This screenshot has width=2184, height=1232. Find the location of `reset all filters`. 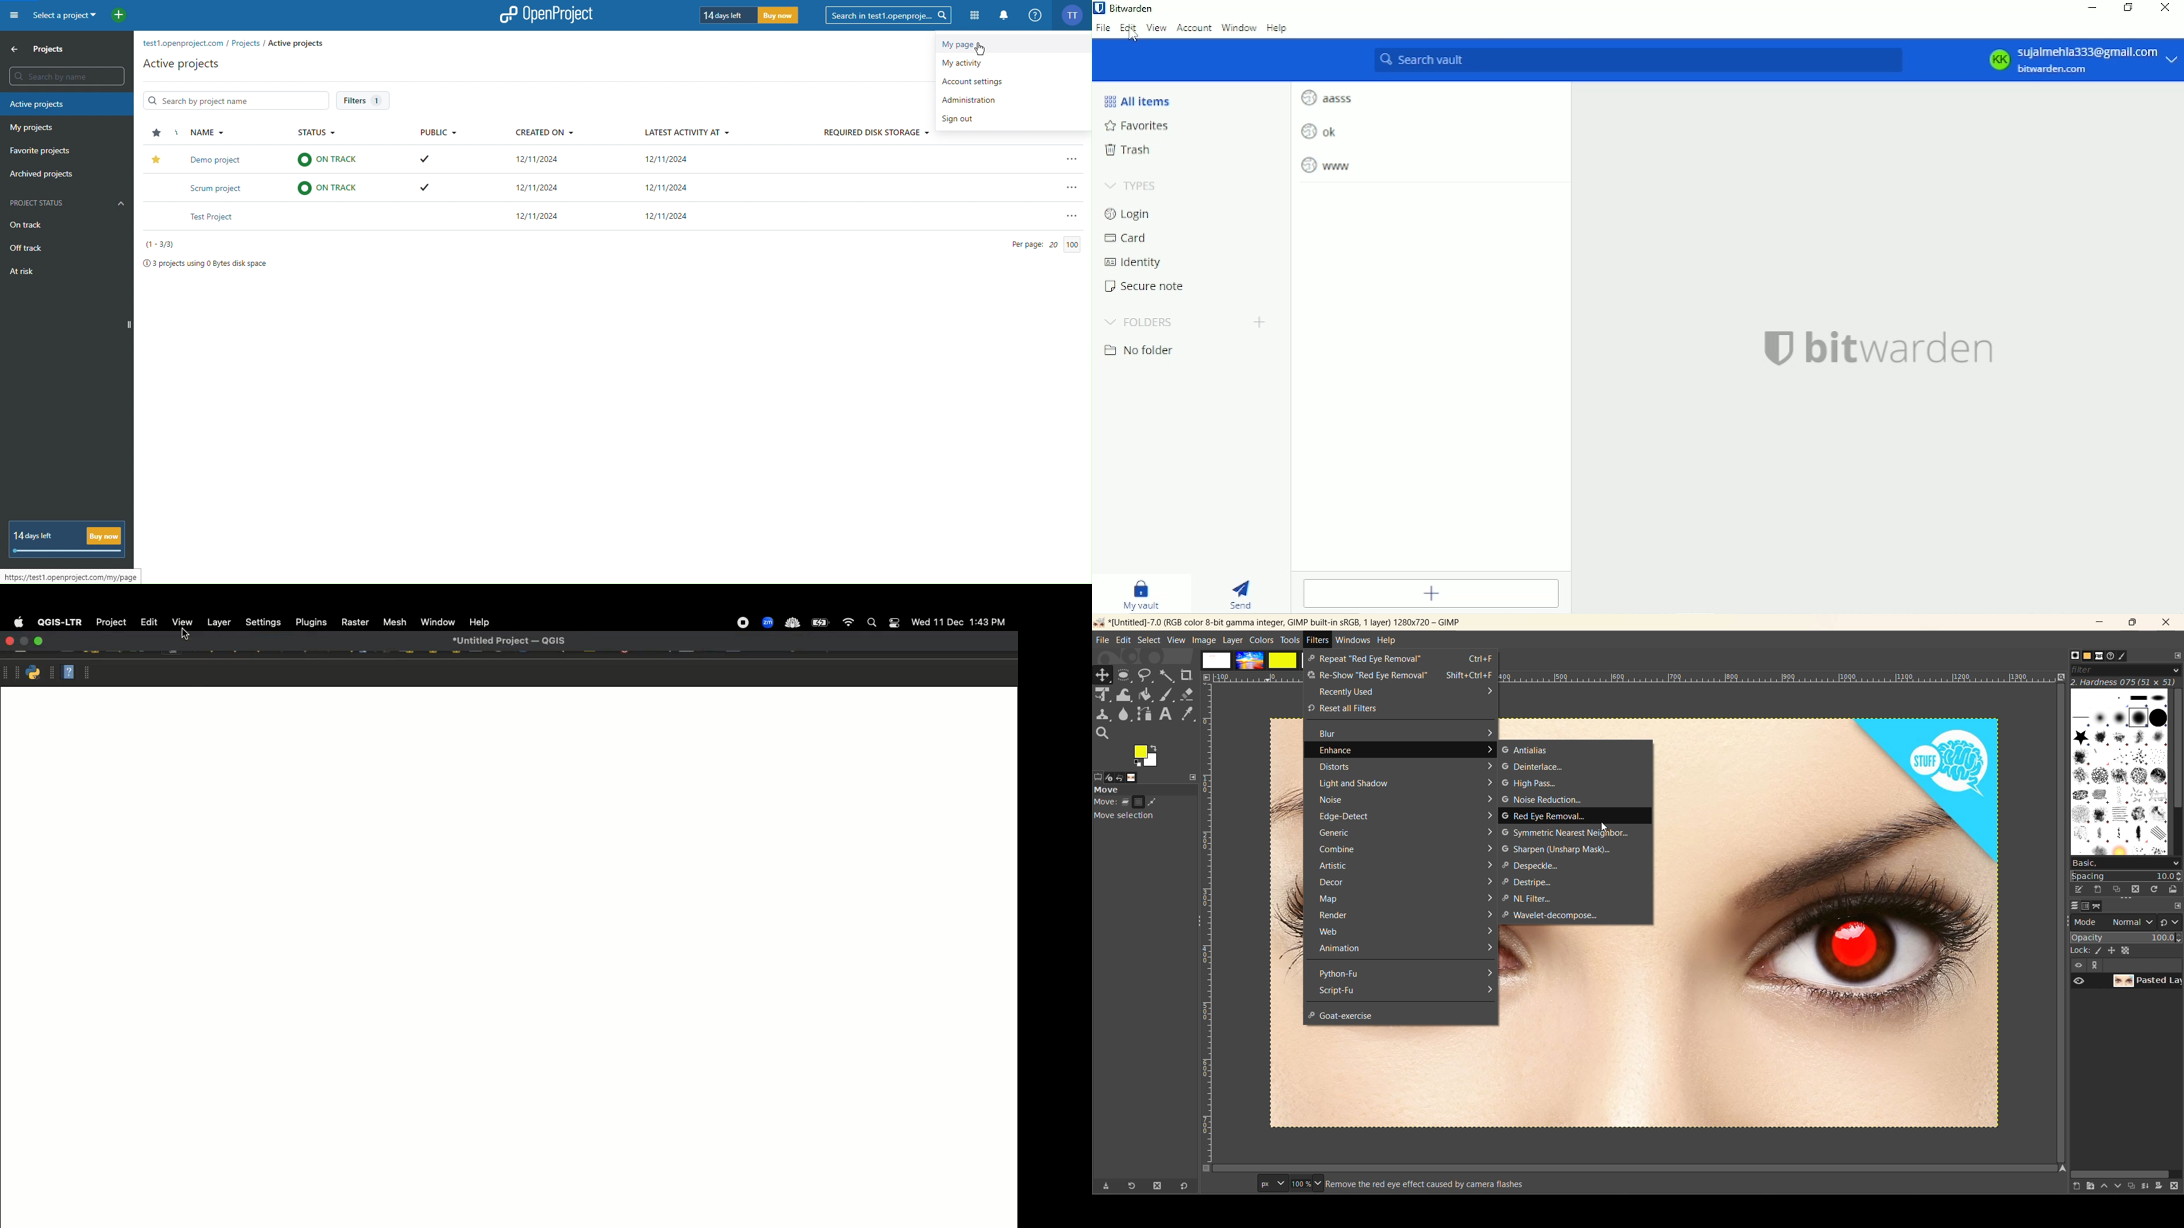

reset all filters is located at coordinates (1403, 707).